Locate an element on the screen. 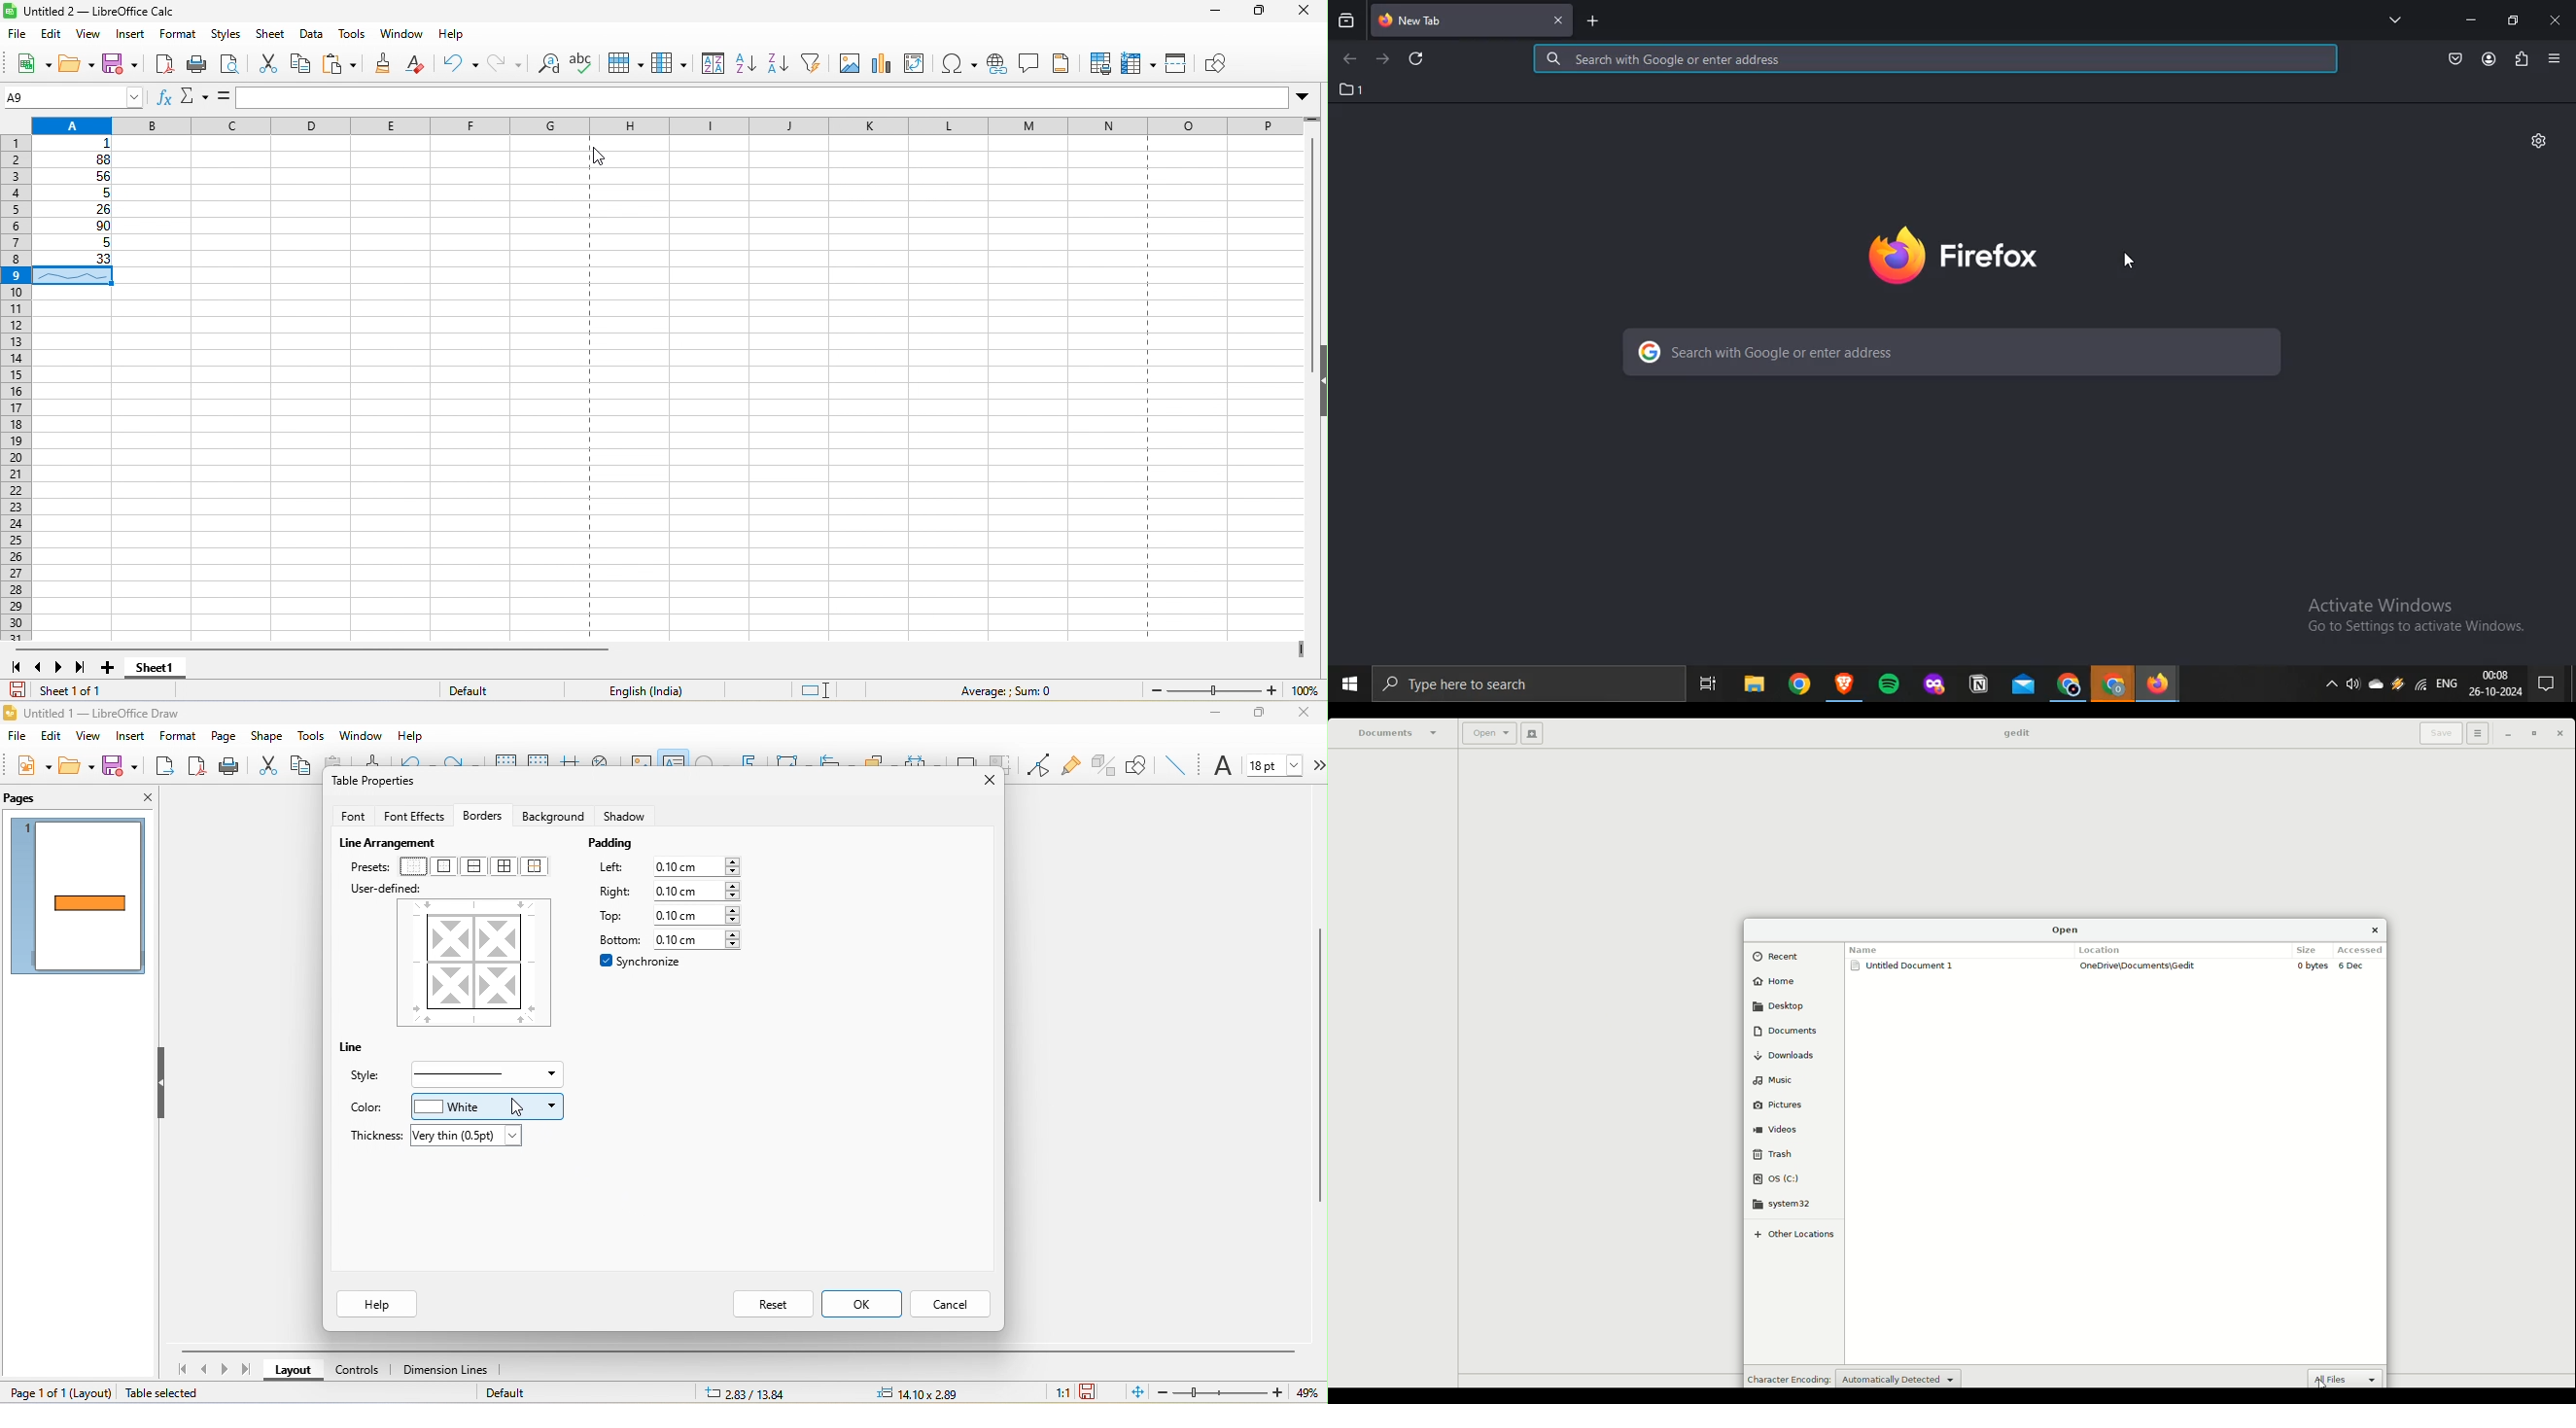  system32 is located at coordinates (1789, 1203).